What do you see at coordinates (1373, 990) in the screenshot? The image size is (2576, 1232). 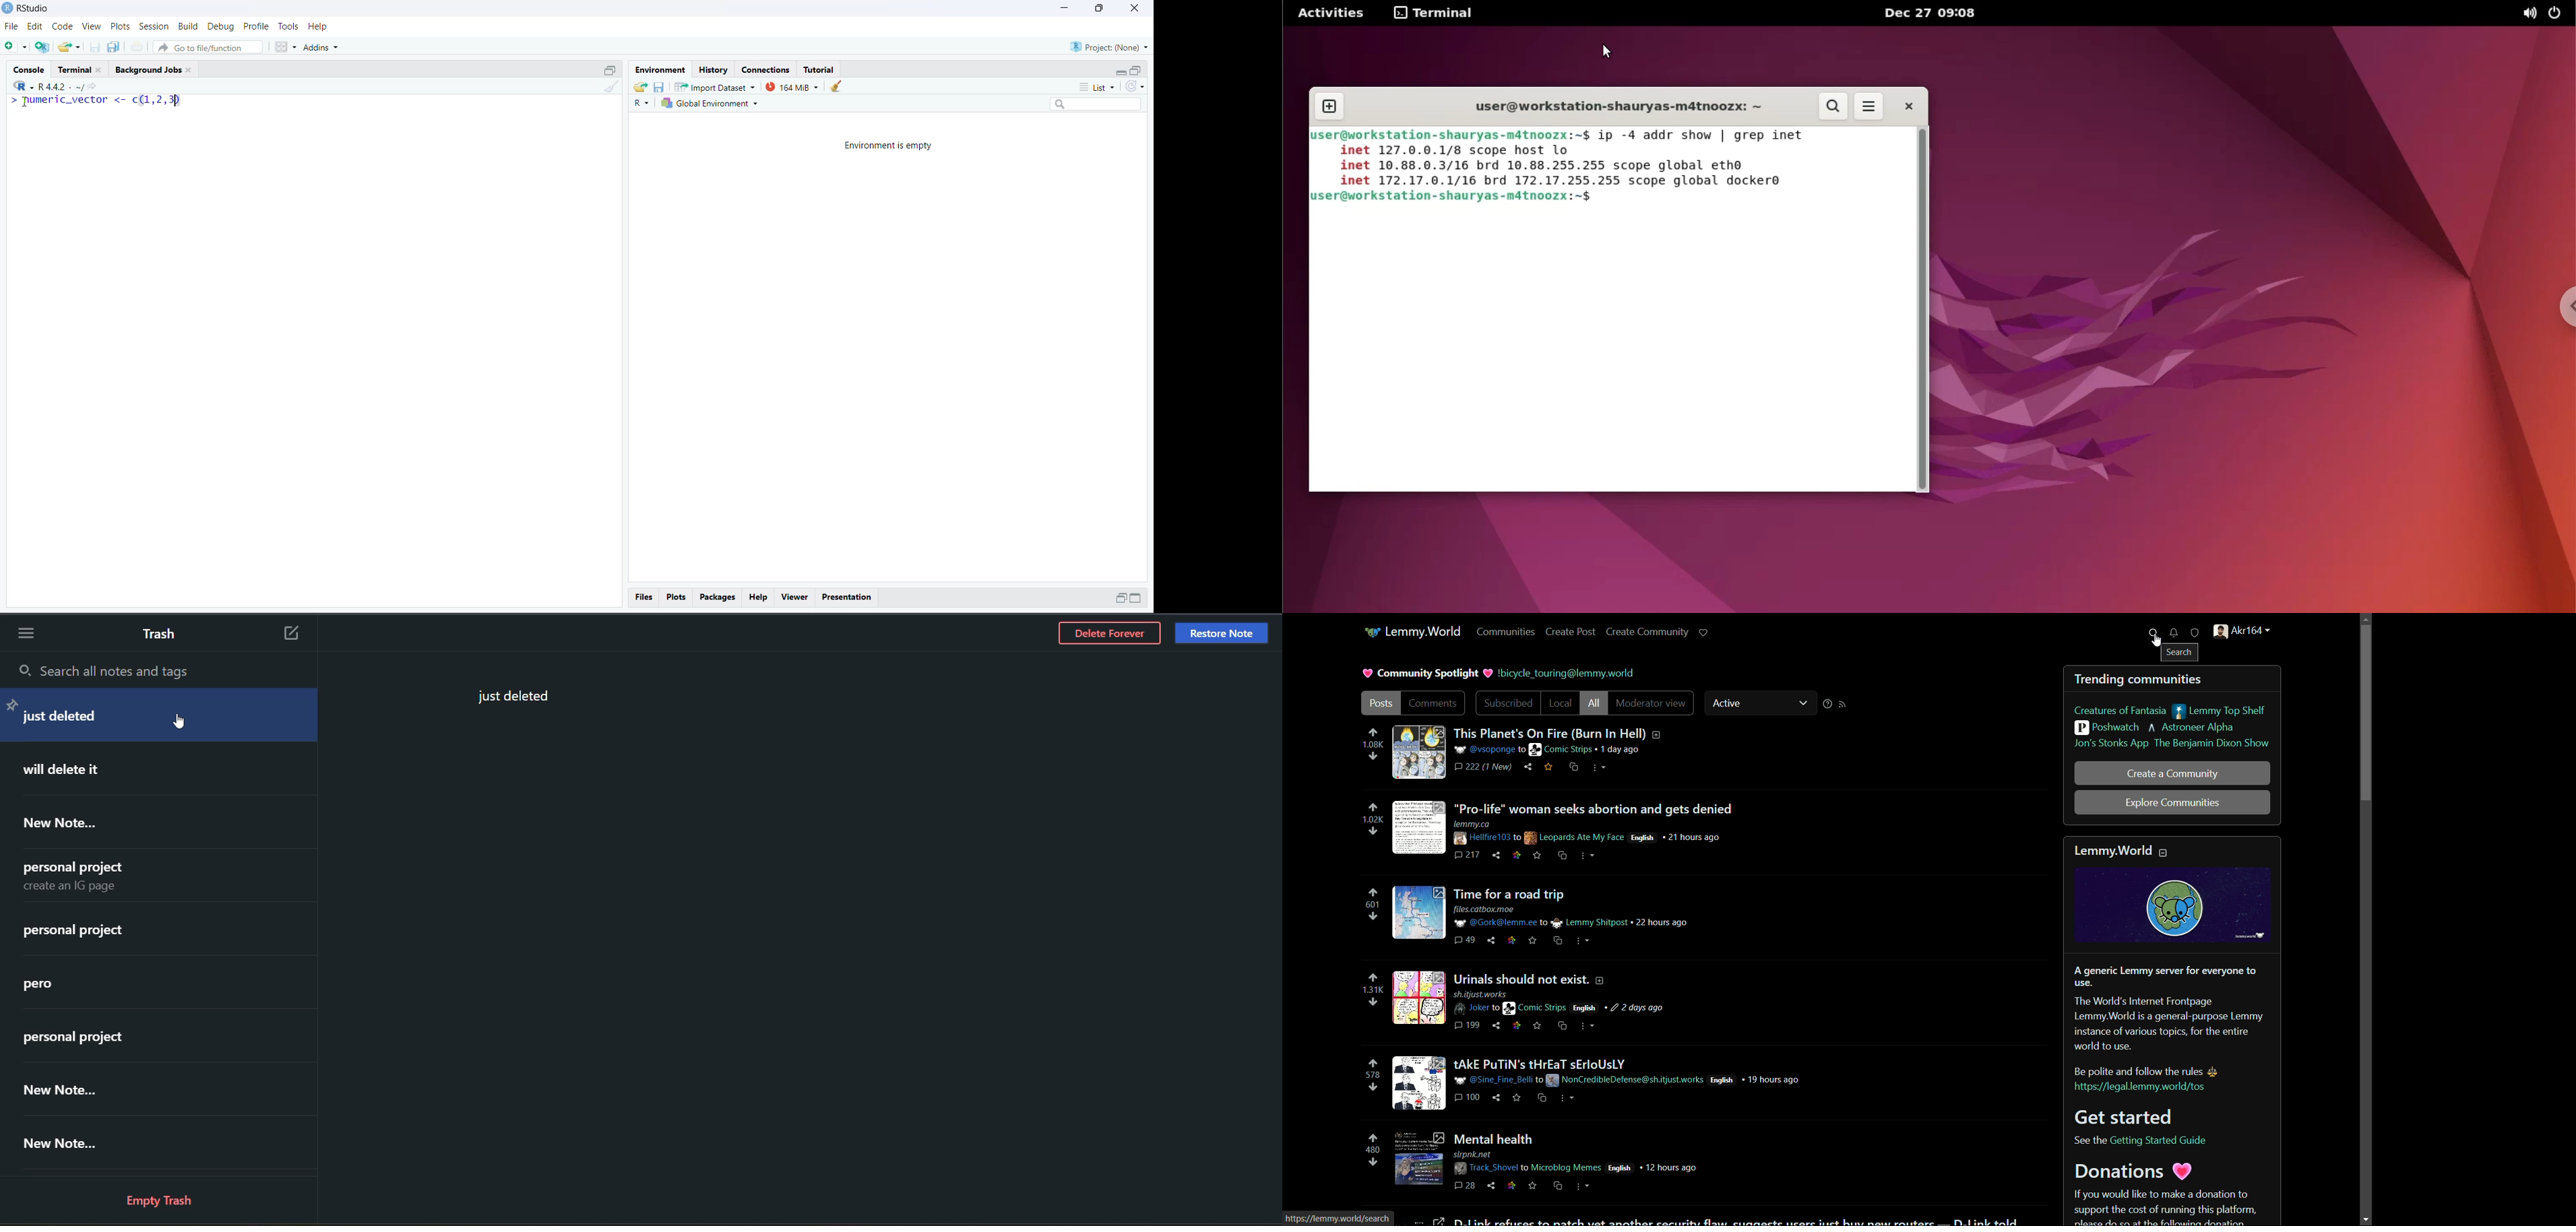 I see `number of votes` at bounding box center [1373, 990].